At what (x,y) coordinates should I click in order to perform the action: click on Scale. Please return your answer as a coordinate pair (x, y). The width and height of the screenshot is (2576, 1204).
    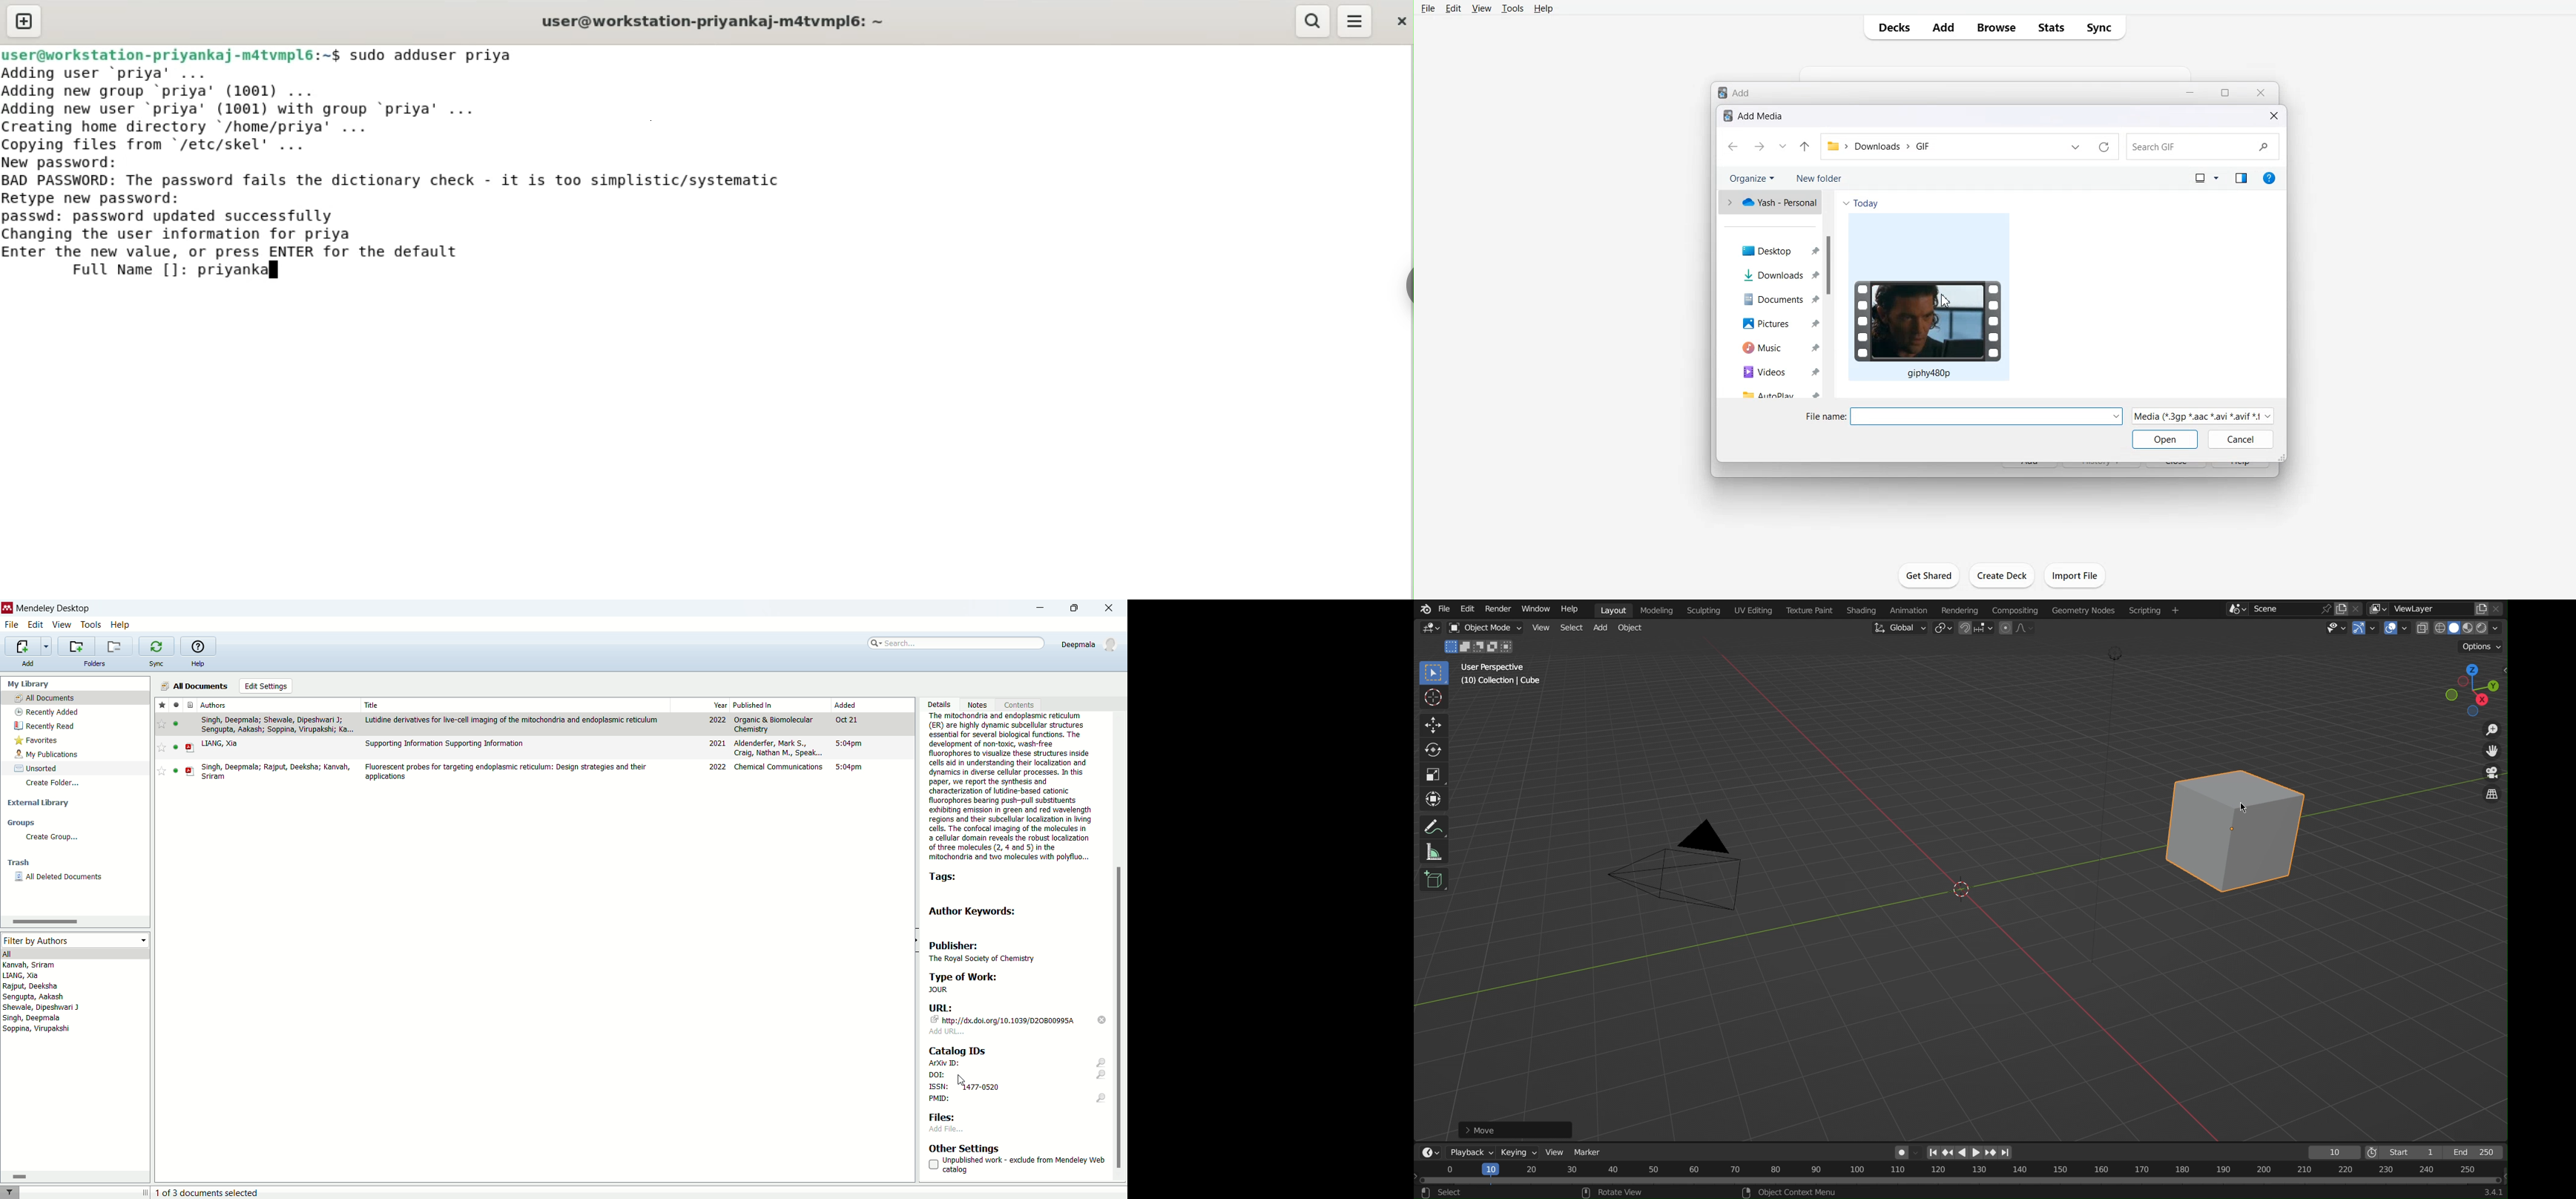
    Looking at the image, I should click on (1435, 772).